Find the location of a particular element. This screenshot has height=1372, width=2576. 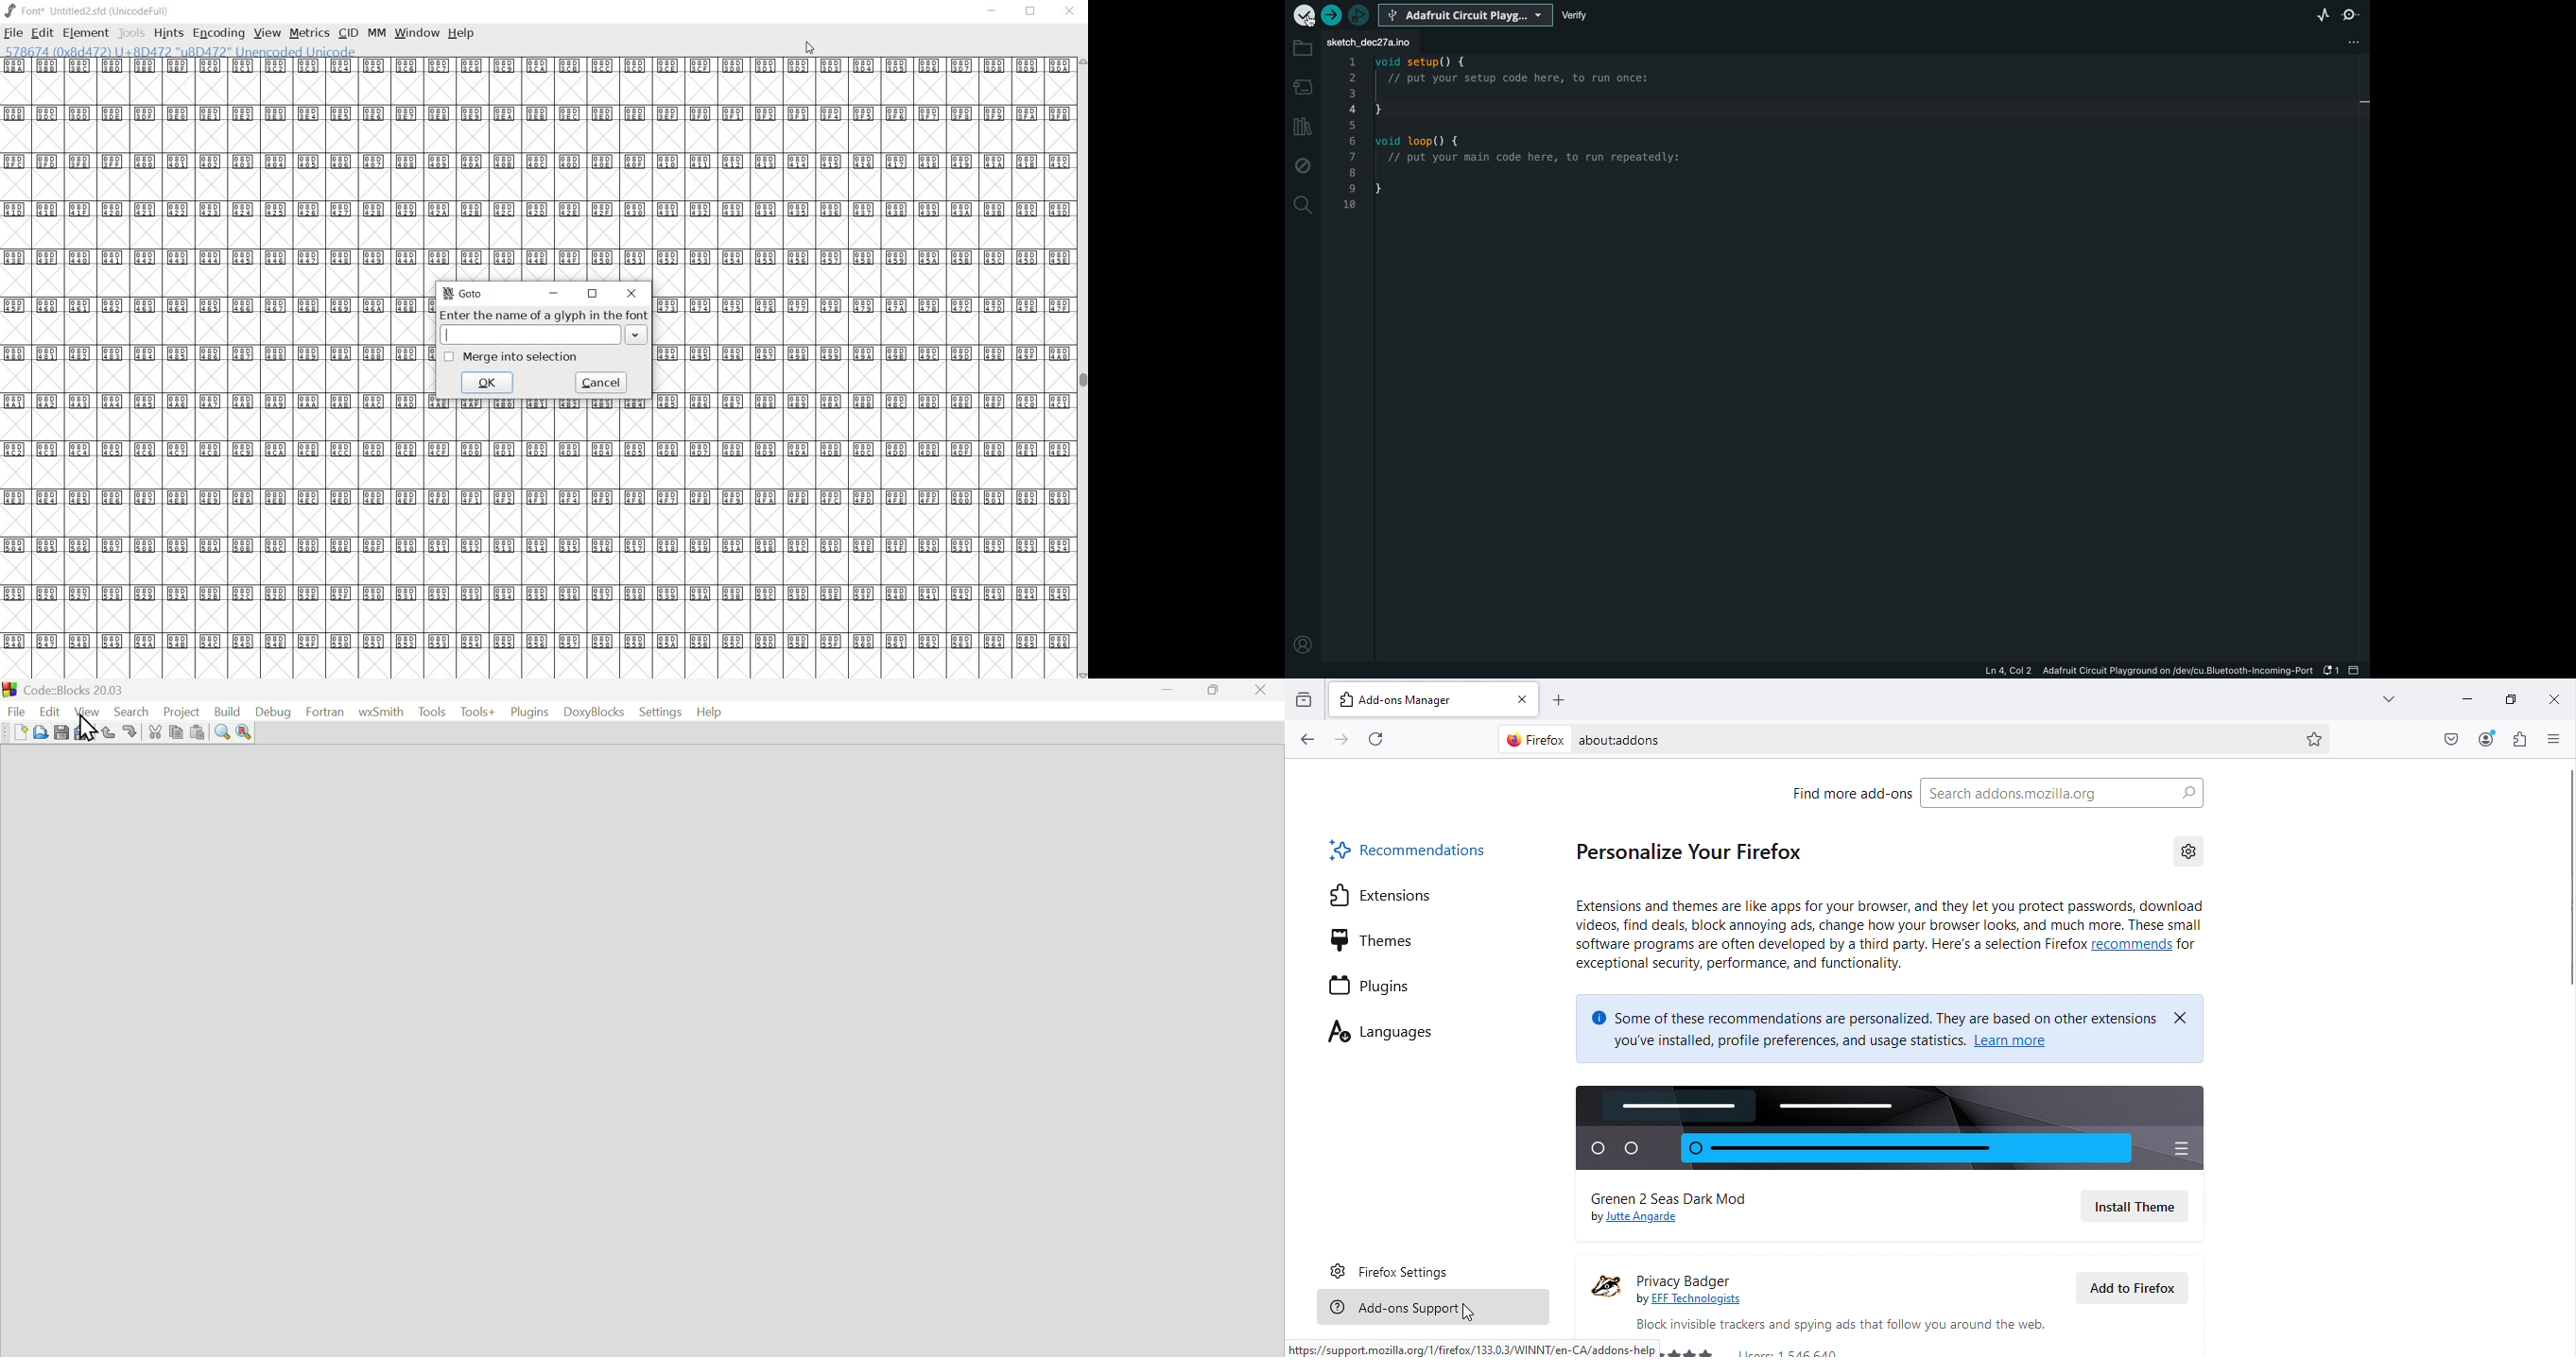

Close tab is located at coordinates (1521, 700).